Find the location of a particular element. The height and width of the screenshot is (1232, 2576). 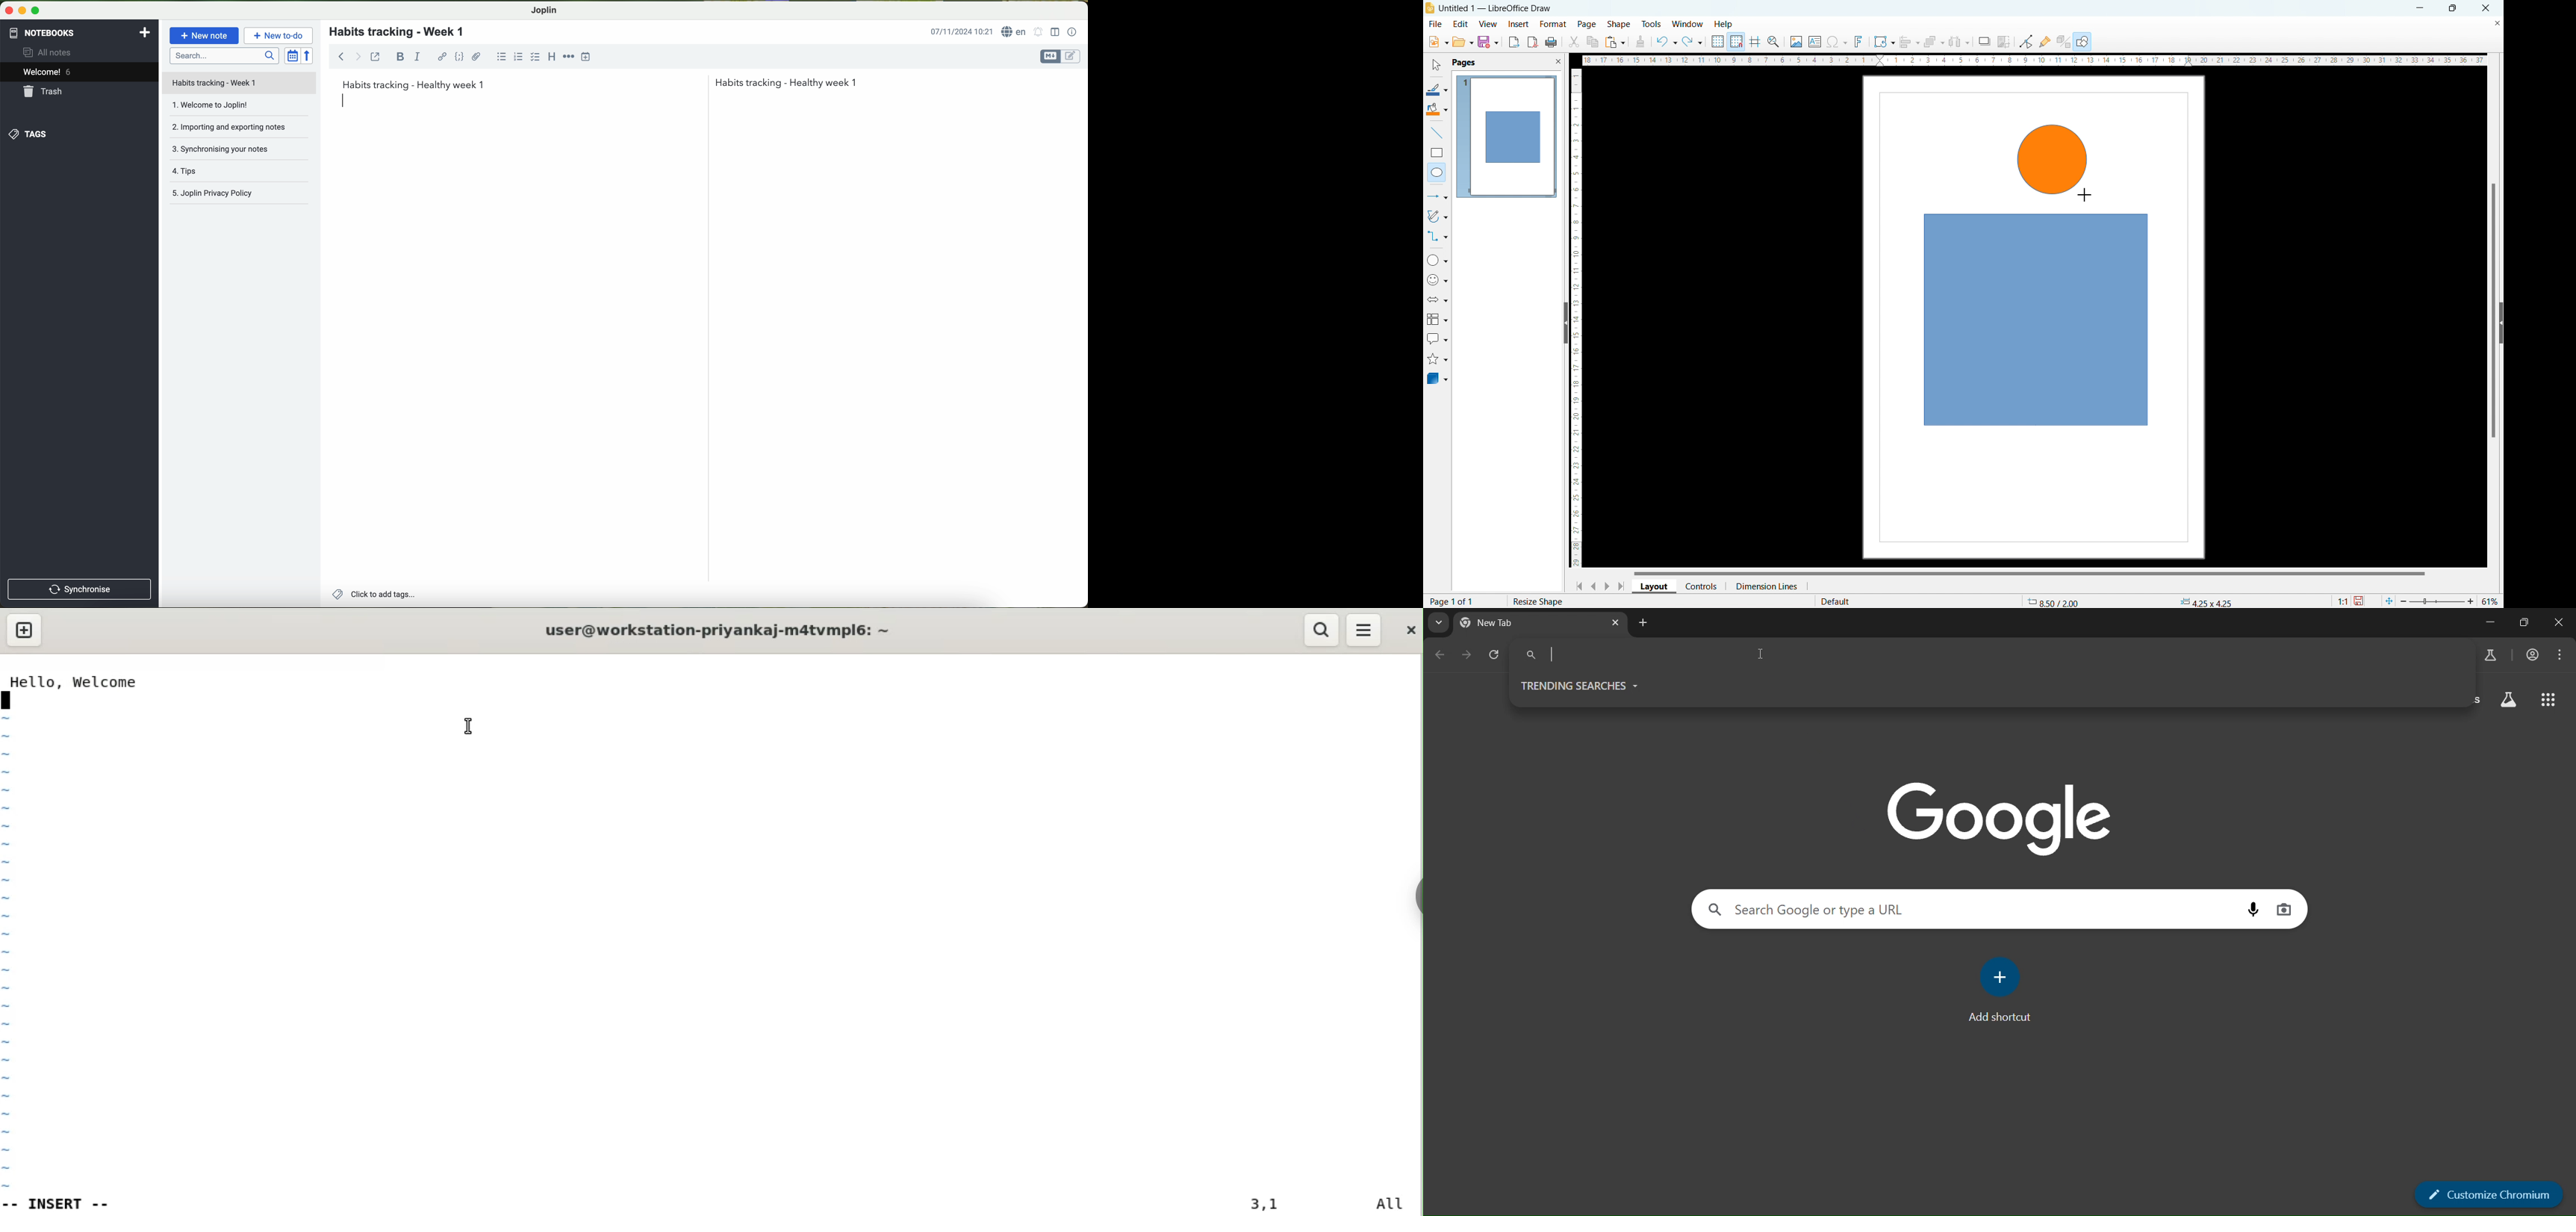

shape being drawn is located at coordinates (2053, 159).